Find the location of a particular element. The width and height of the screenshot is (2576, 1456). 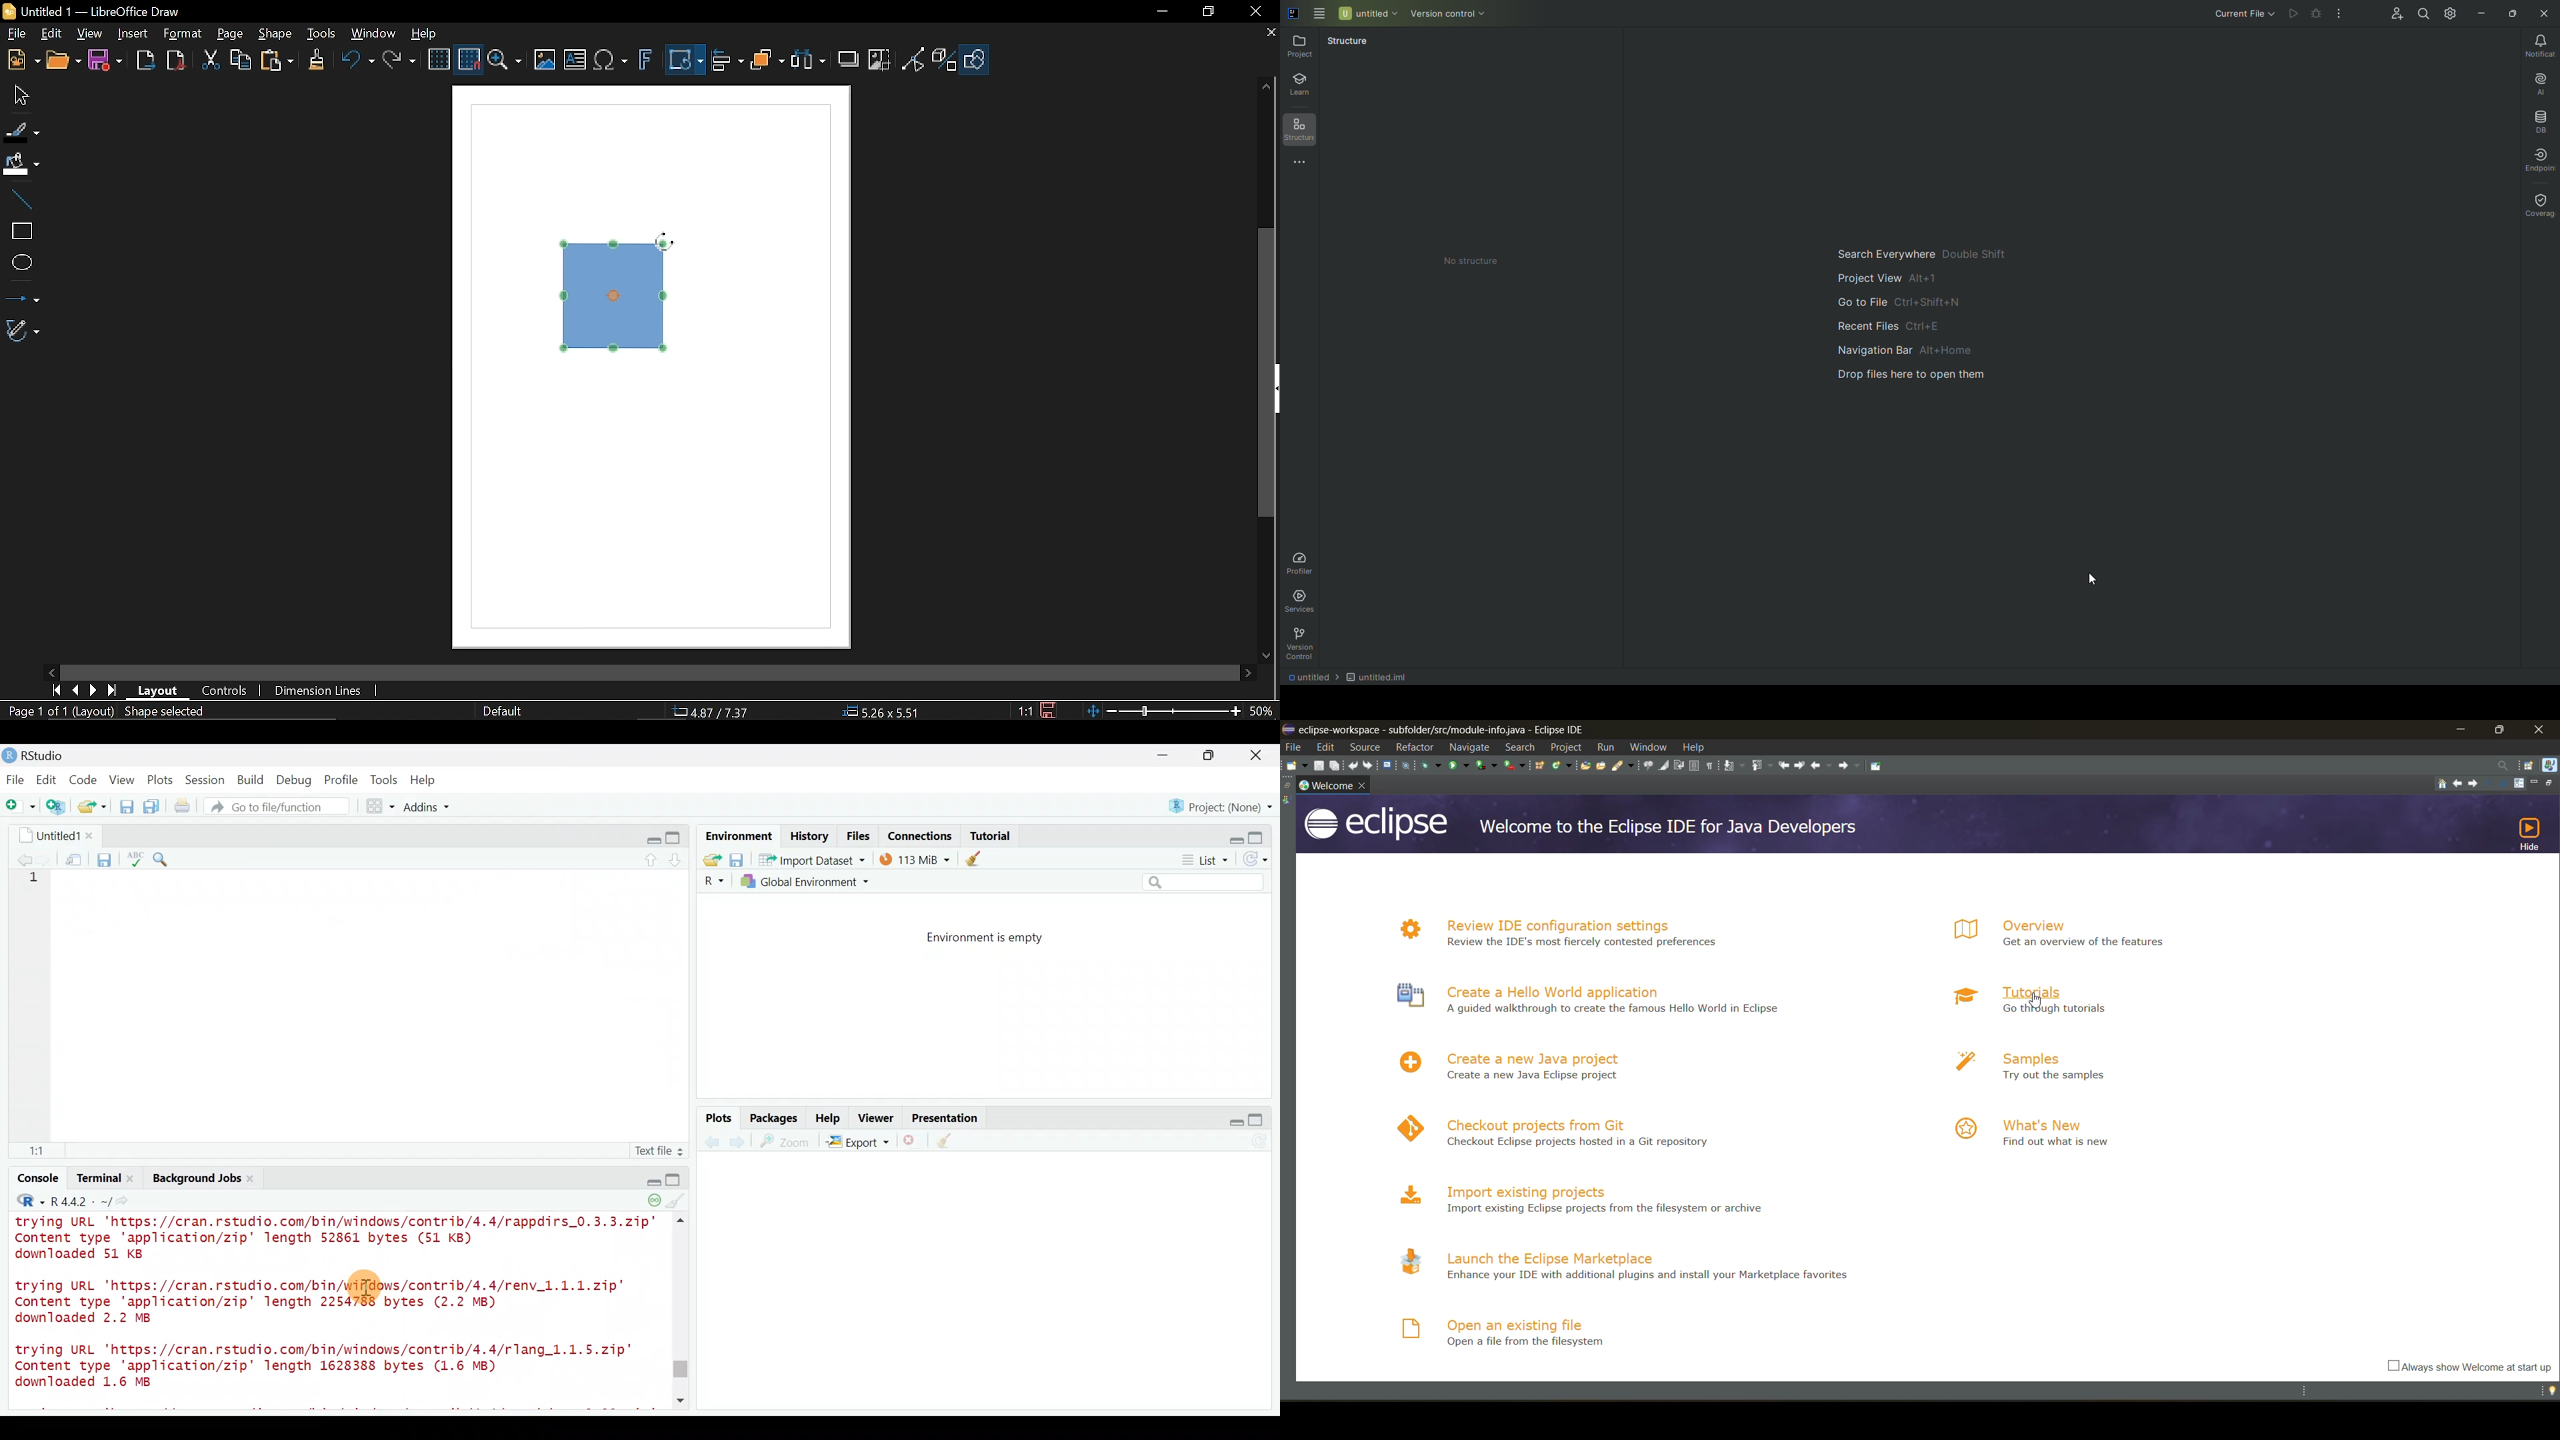

forward is located at coordinates (1852, 766).